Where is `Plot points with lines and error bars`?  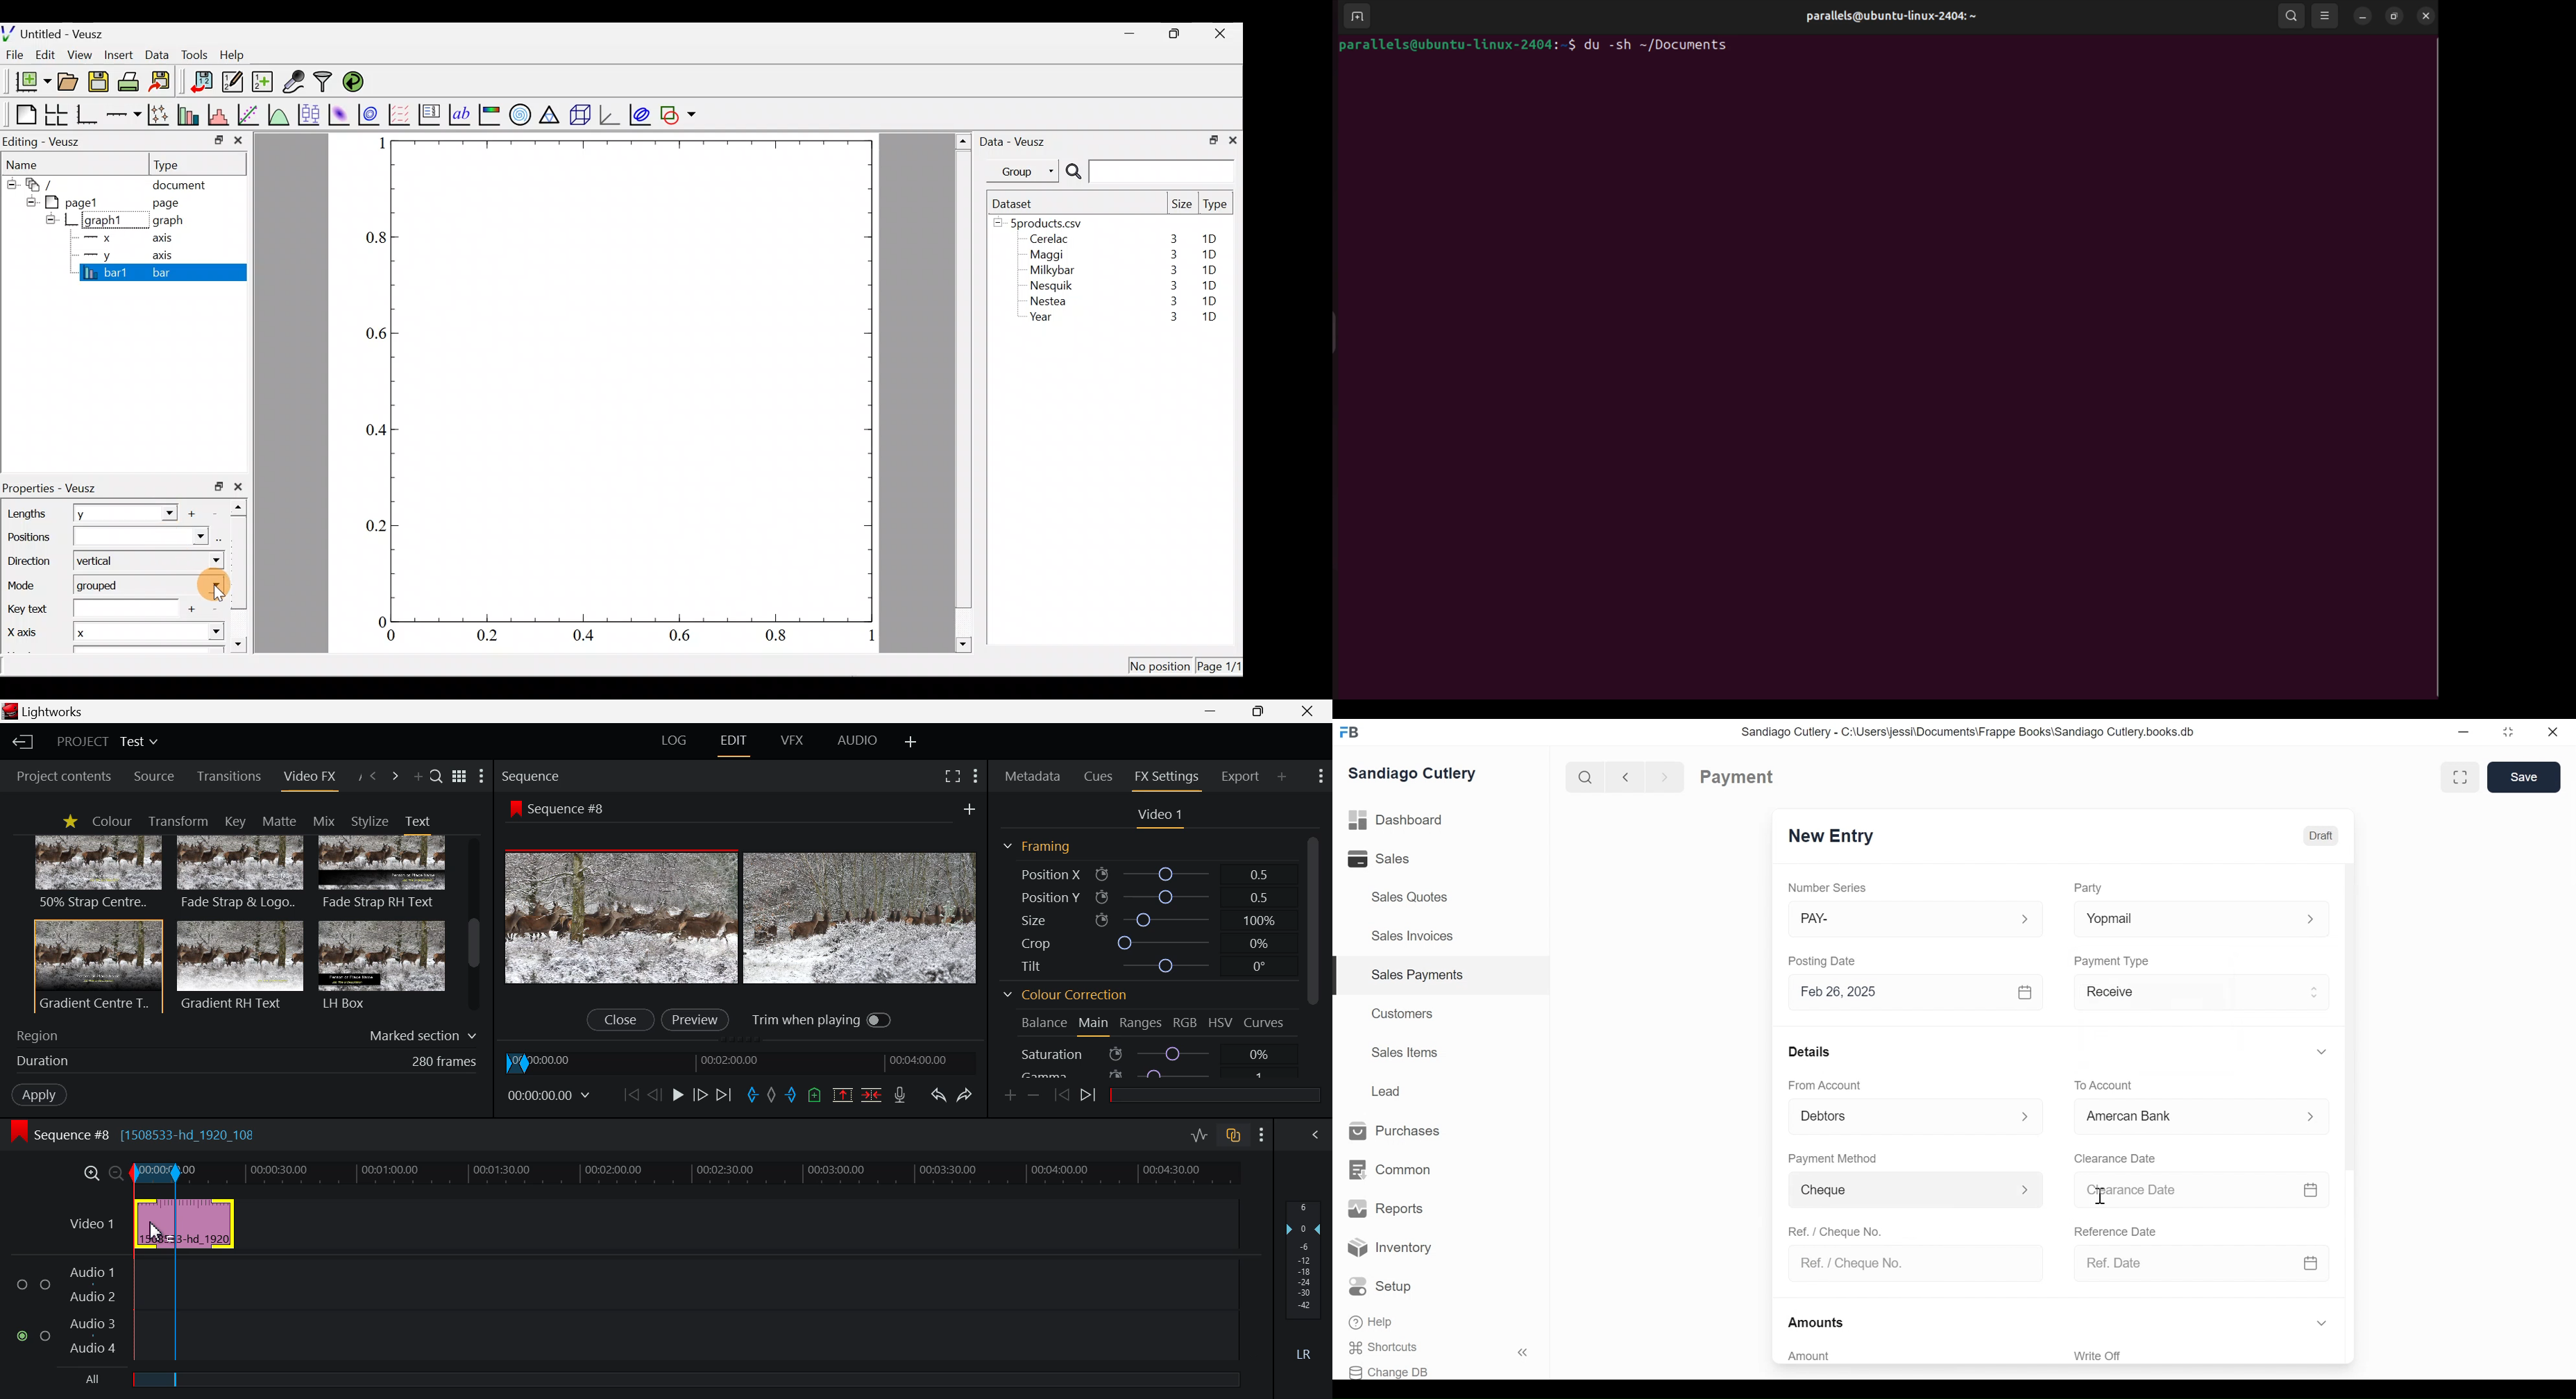
Plot points with lines and error bars is located at coordinates (161, 115).